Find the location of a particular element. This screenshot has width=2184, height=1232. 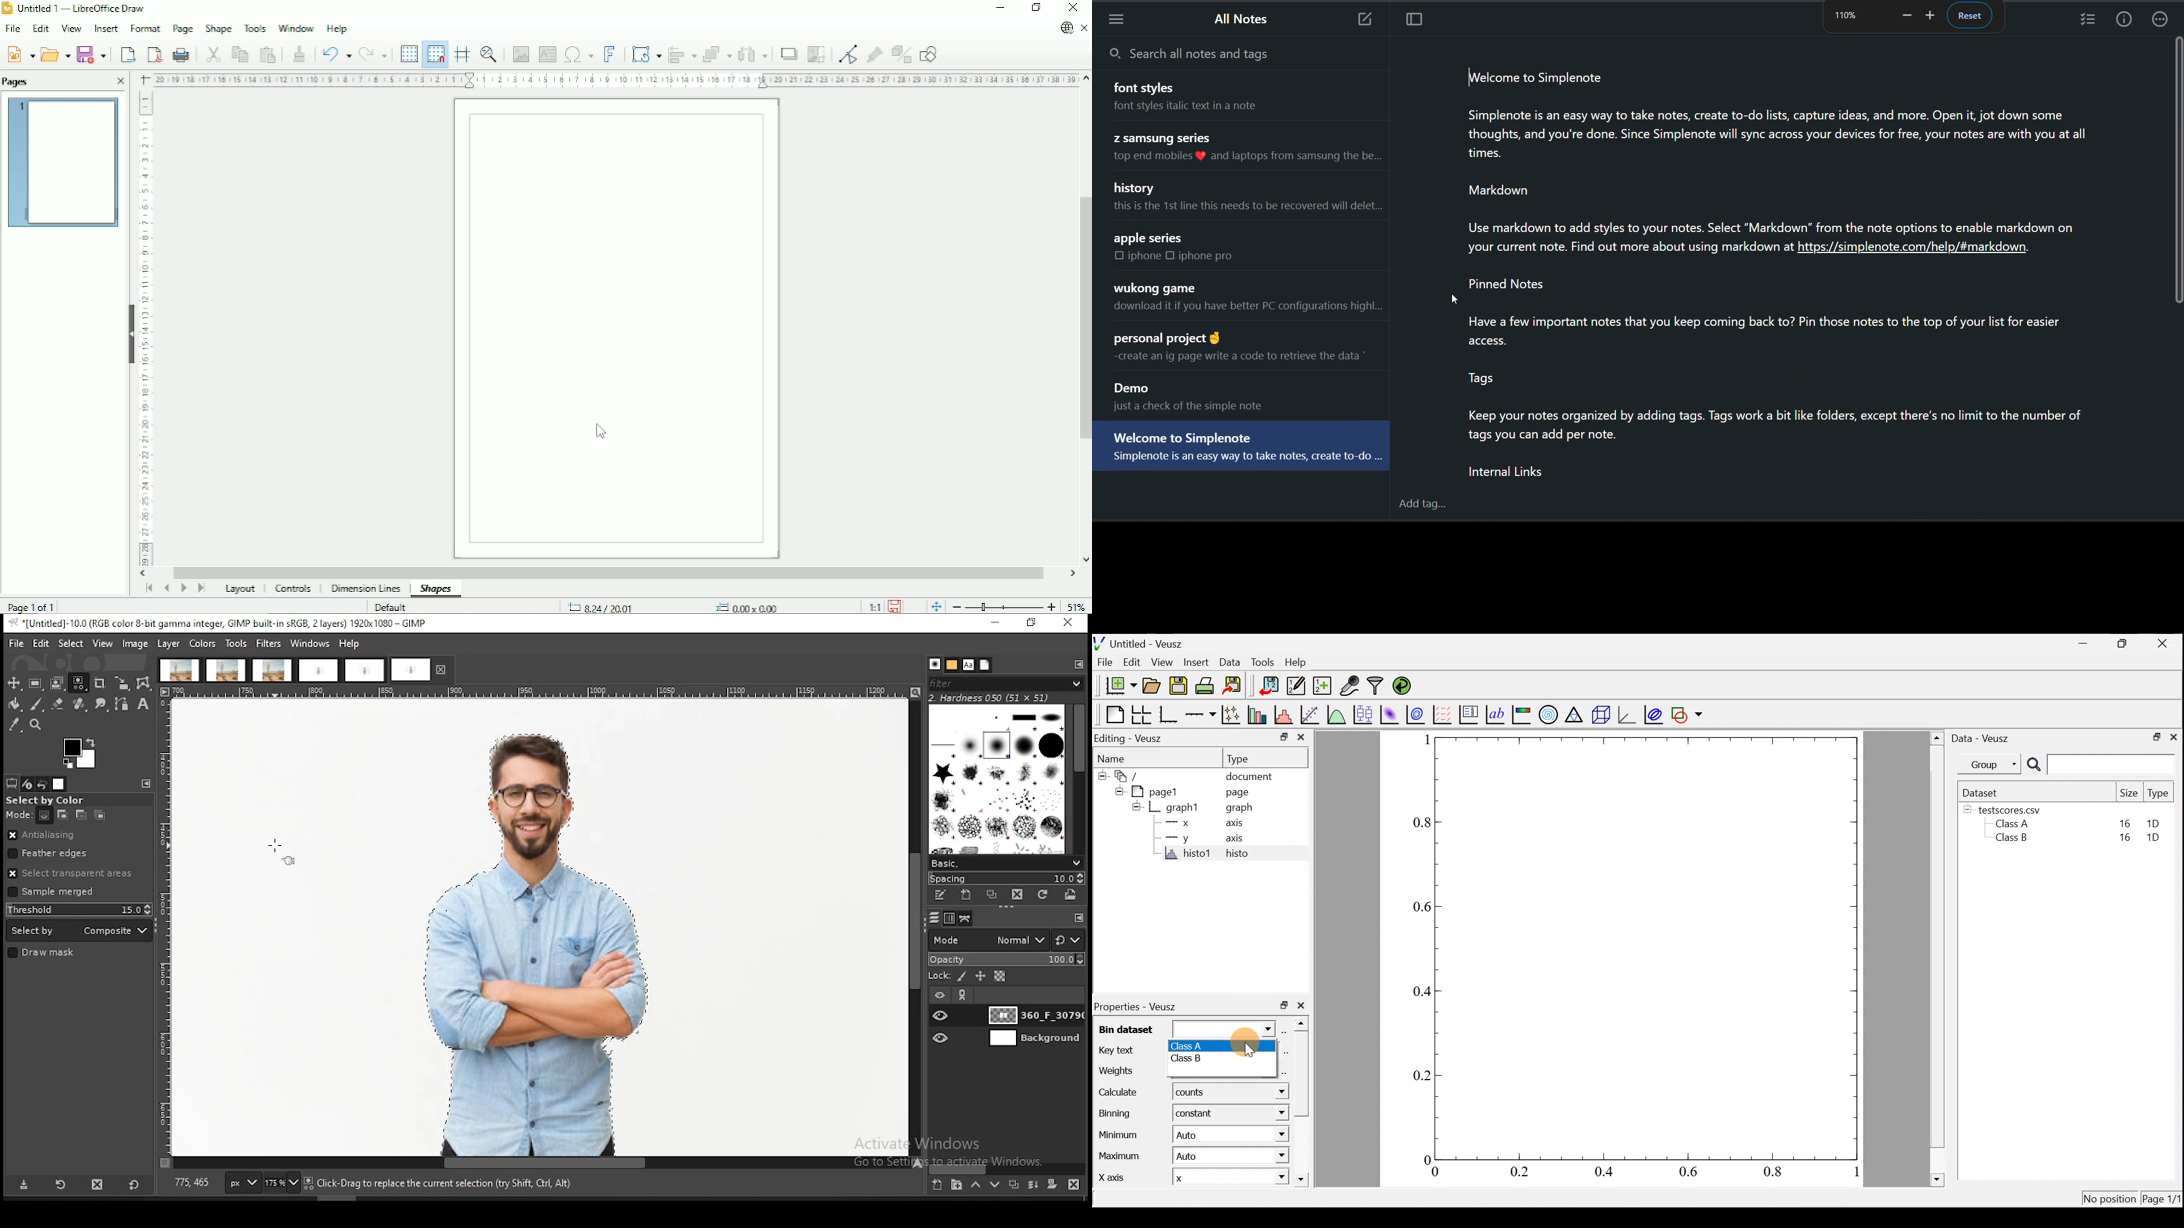

Print is located at coordinates (181, 54).